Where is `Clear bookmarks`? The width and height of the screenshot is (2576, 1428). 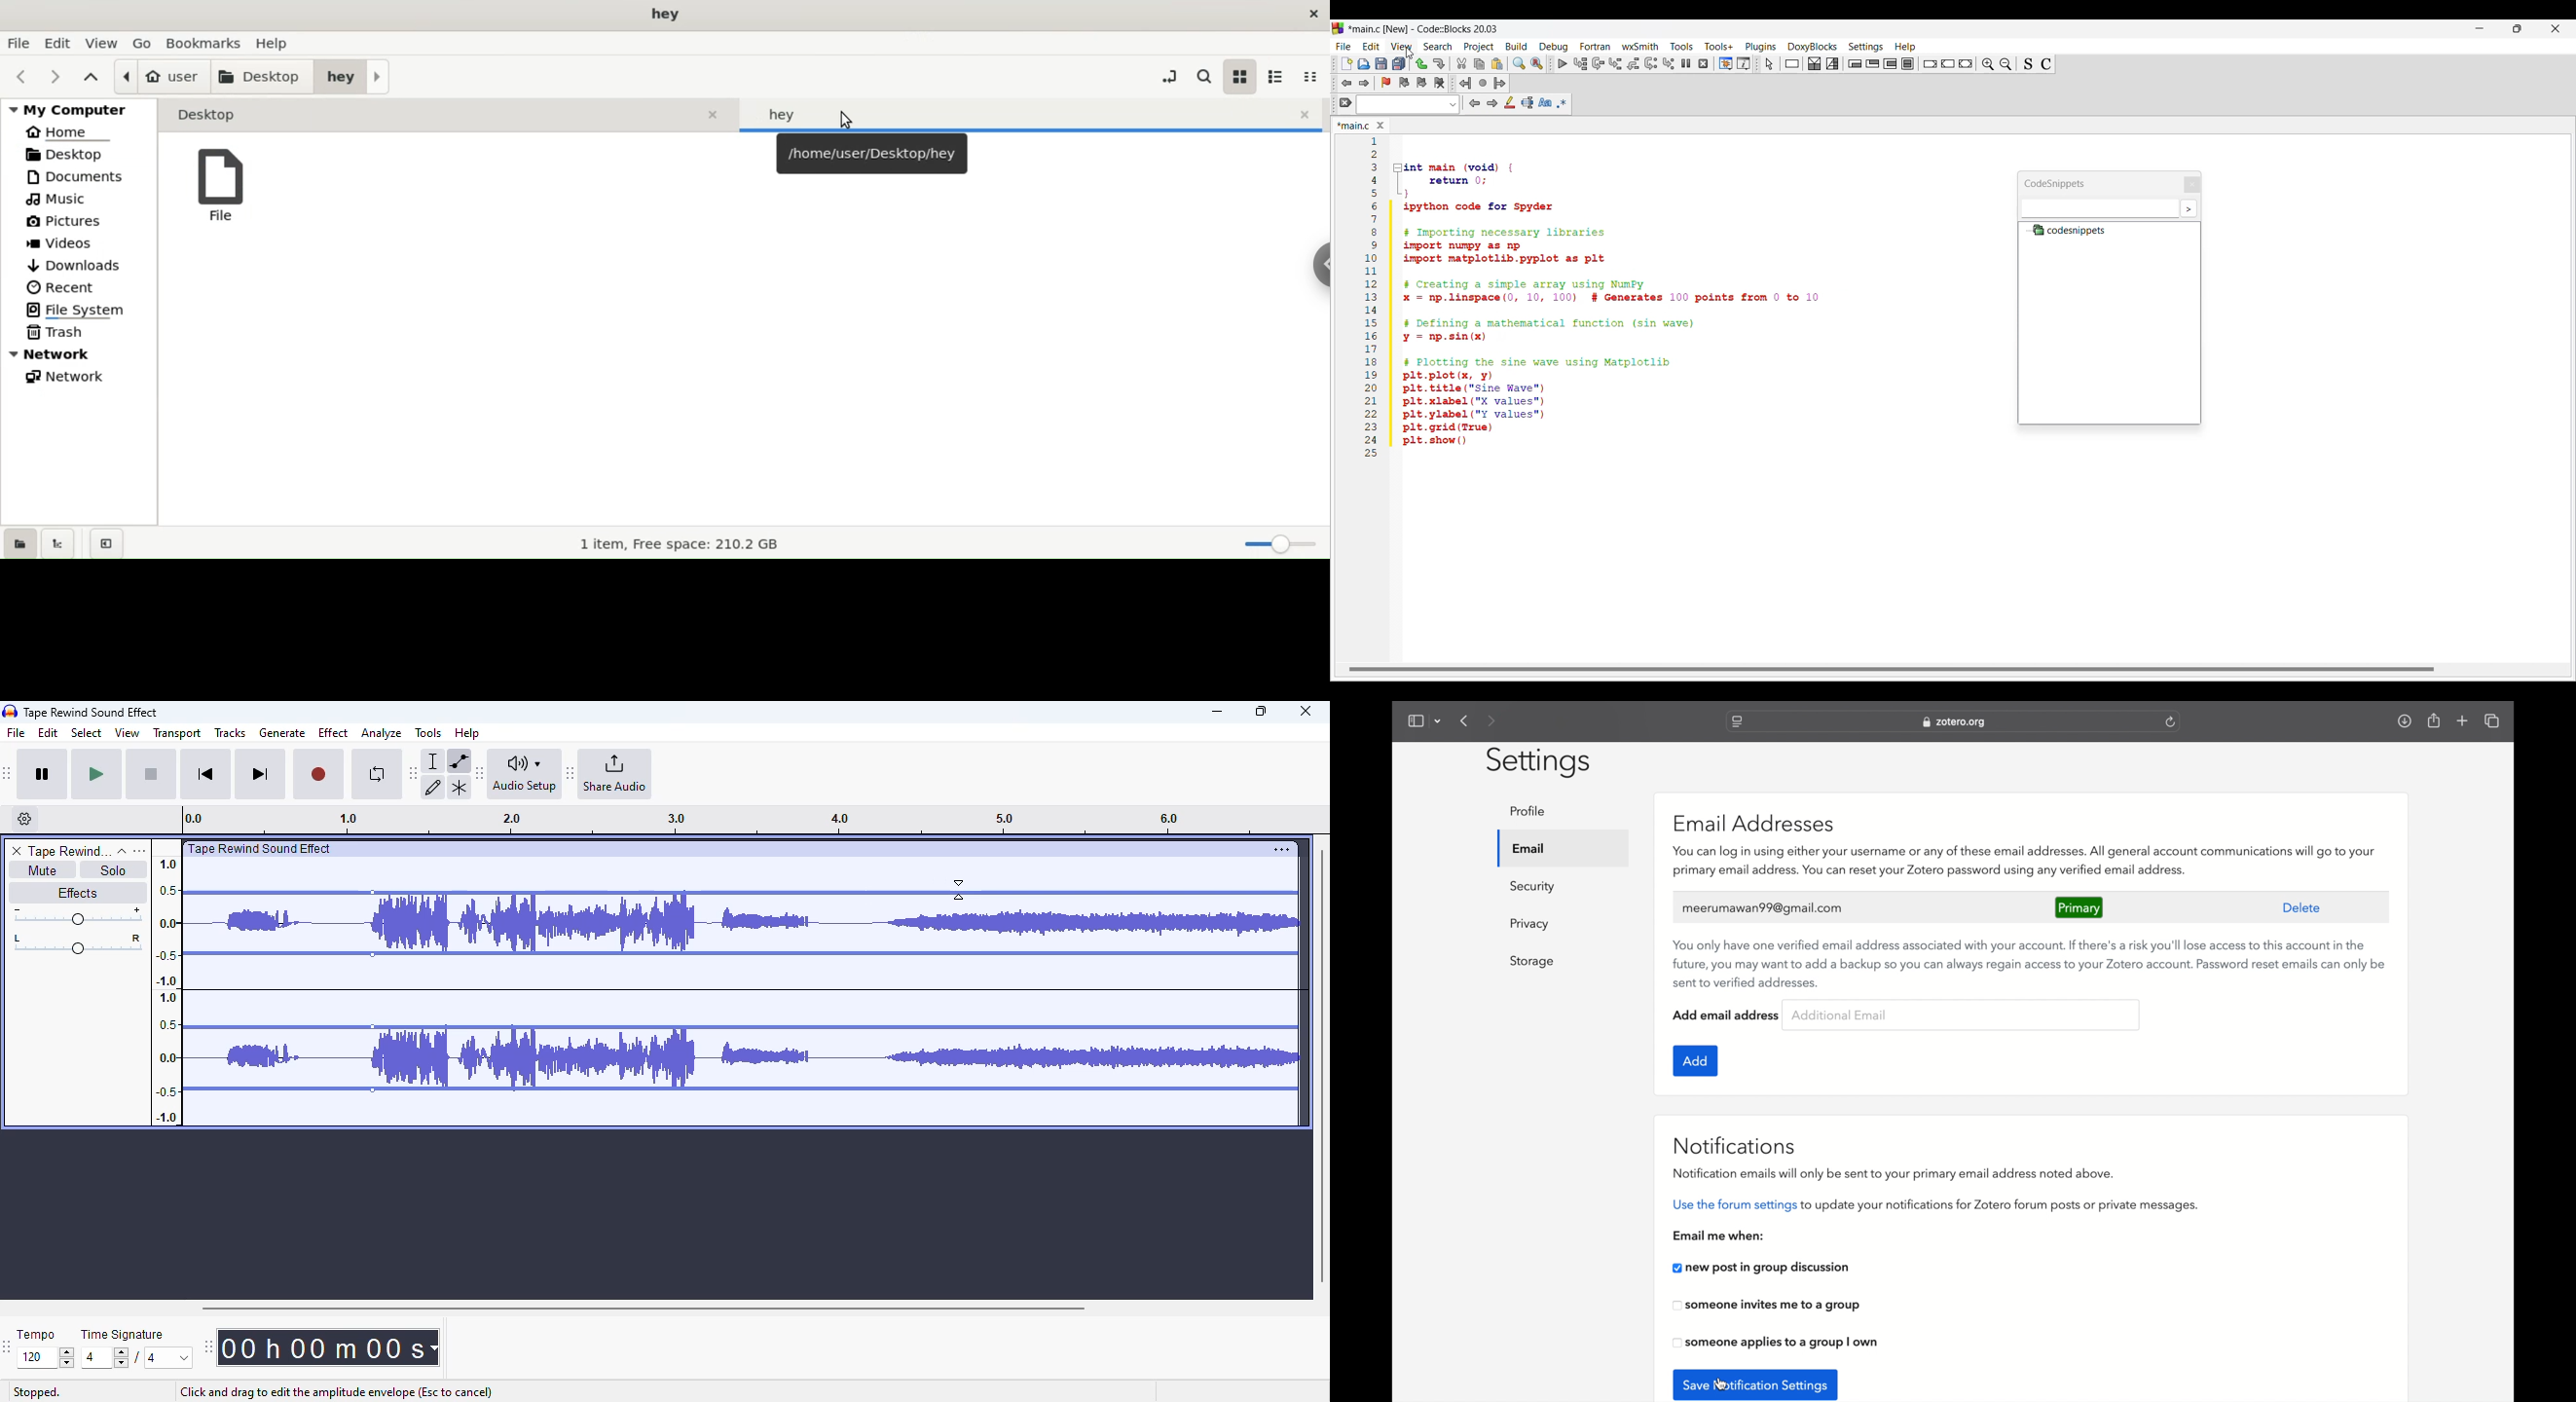
Clear bookmarks is located at coordinates (1440, 83).